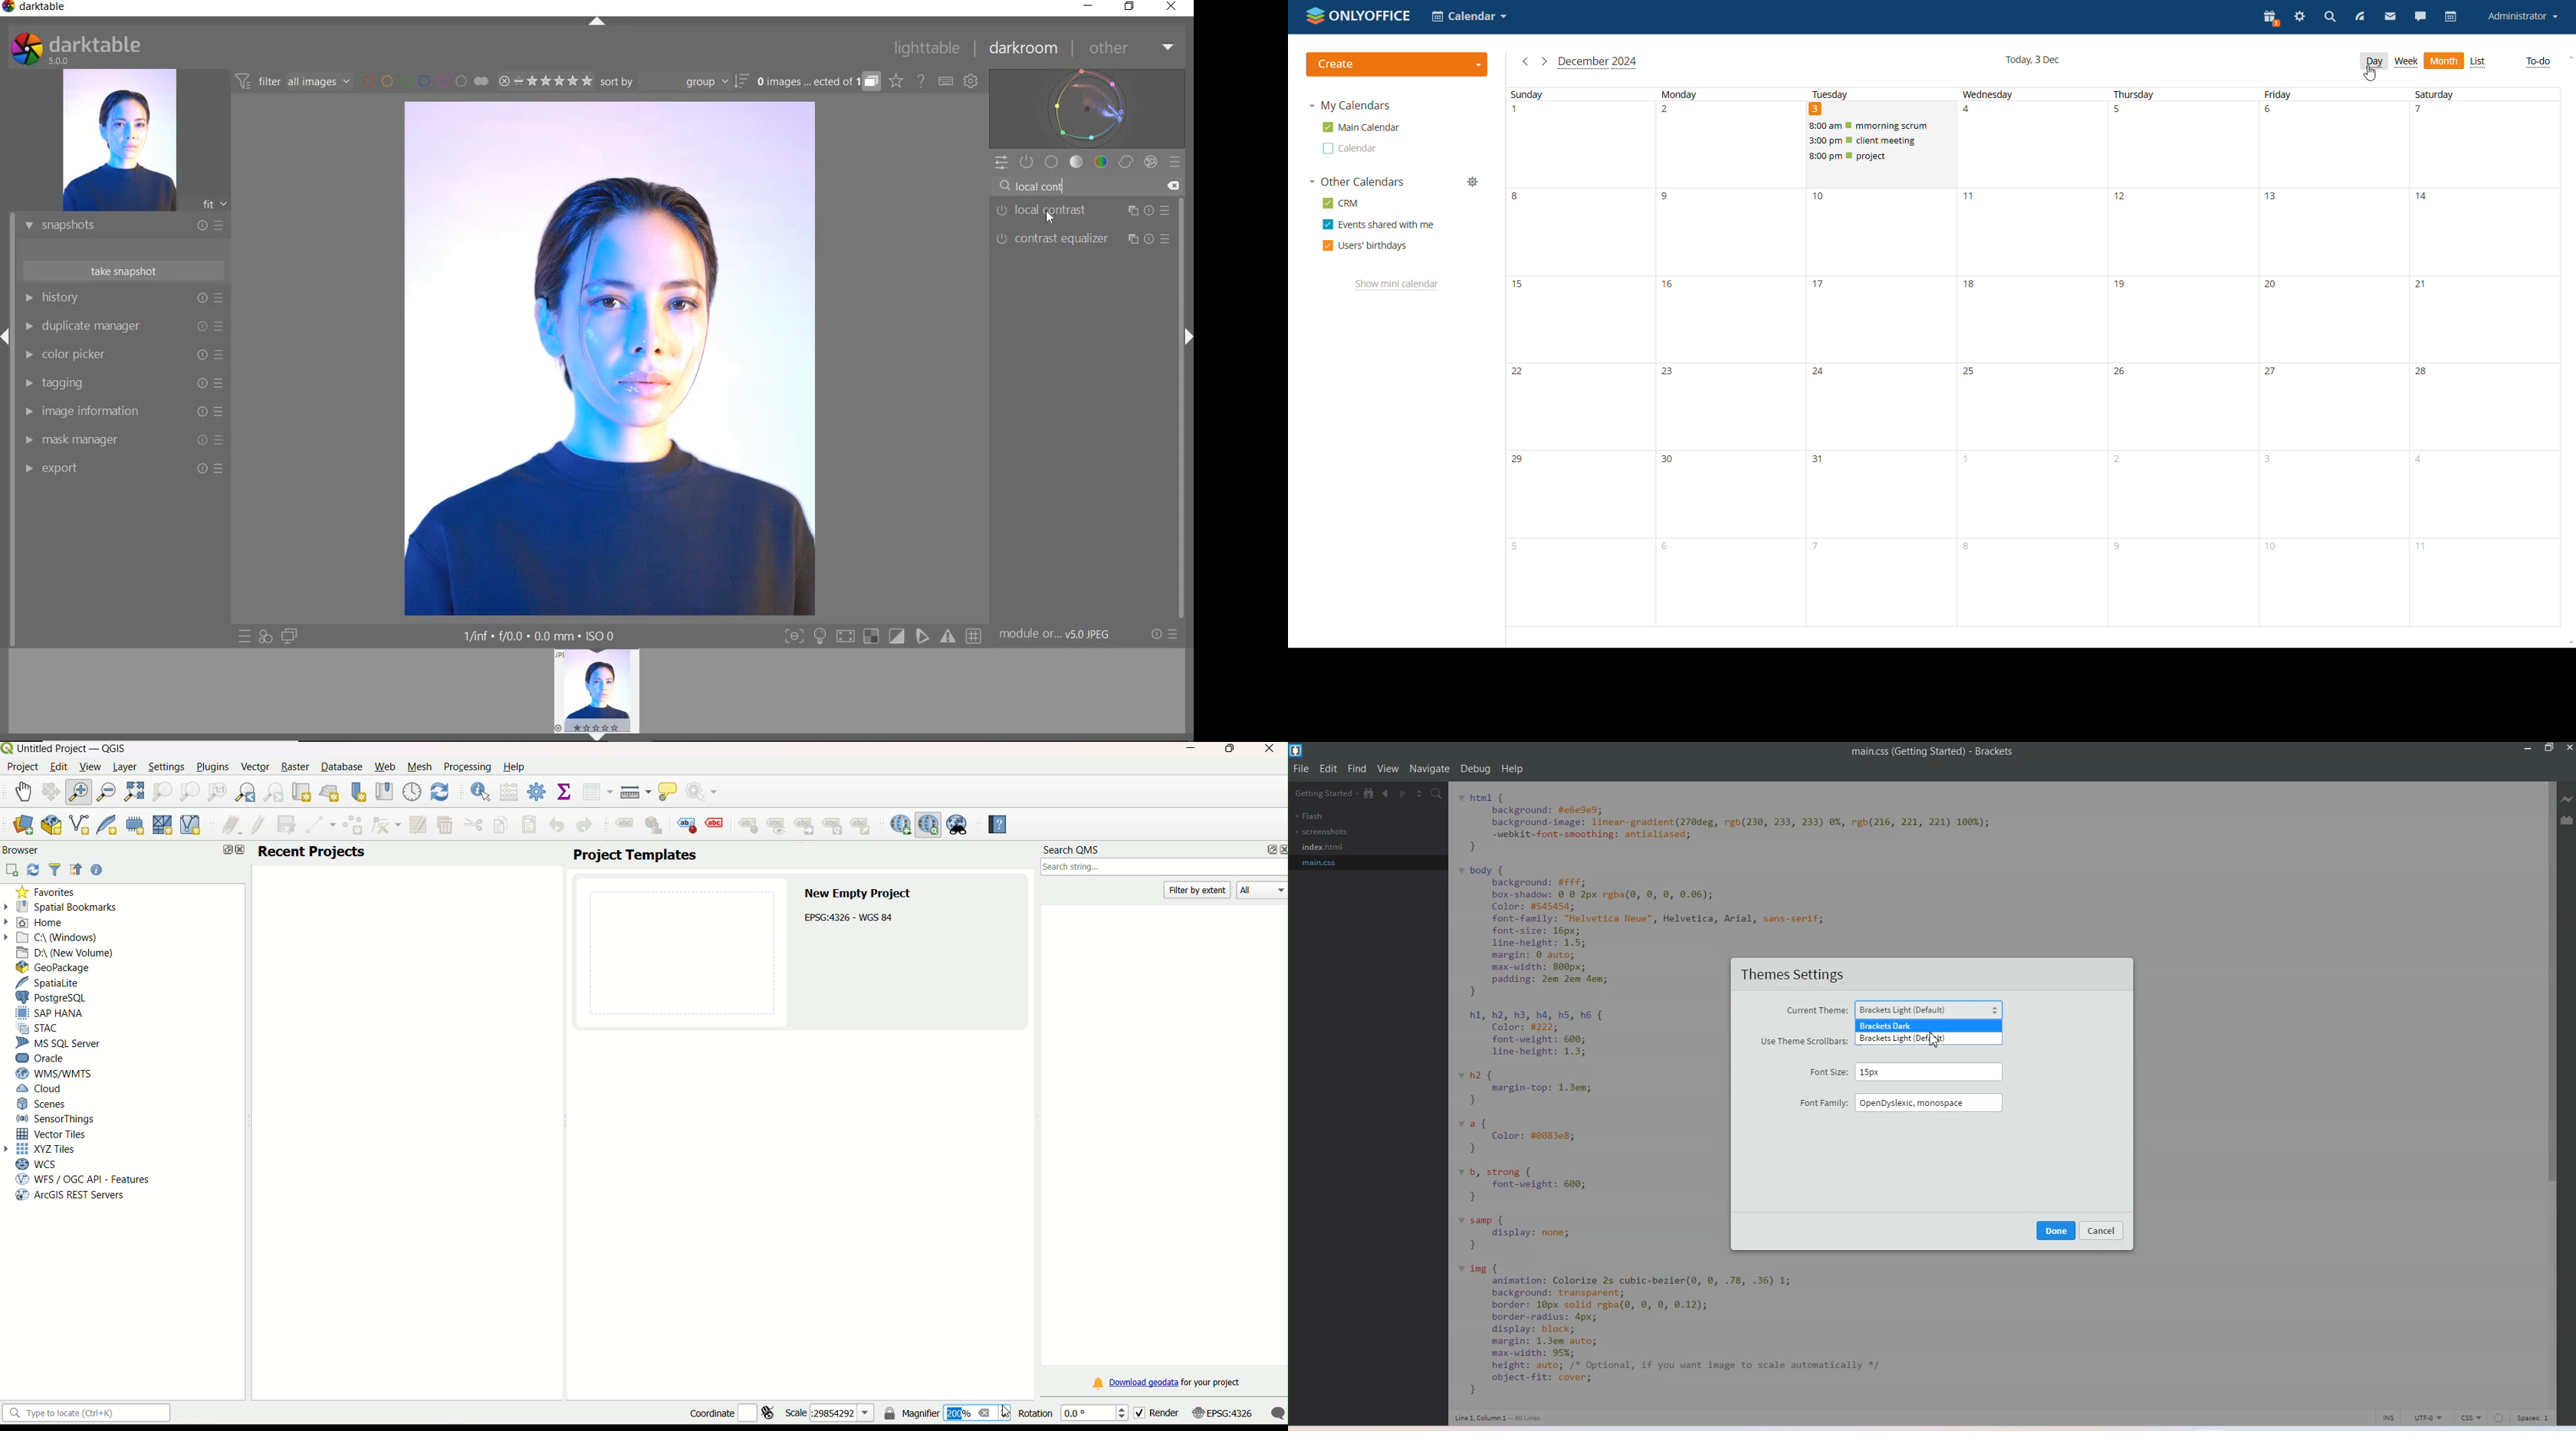 Image resolution: width=2576 pixels, height=1456 pixels. What do you see at coordinates (13, 870) in the screenshot?
I see `add selected layer` at bounding box center [13, 870].